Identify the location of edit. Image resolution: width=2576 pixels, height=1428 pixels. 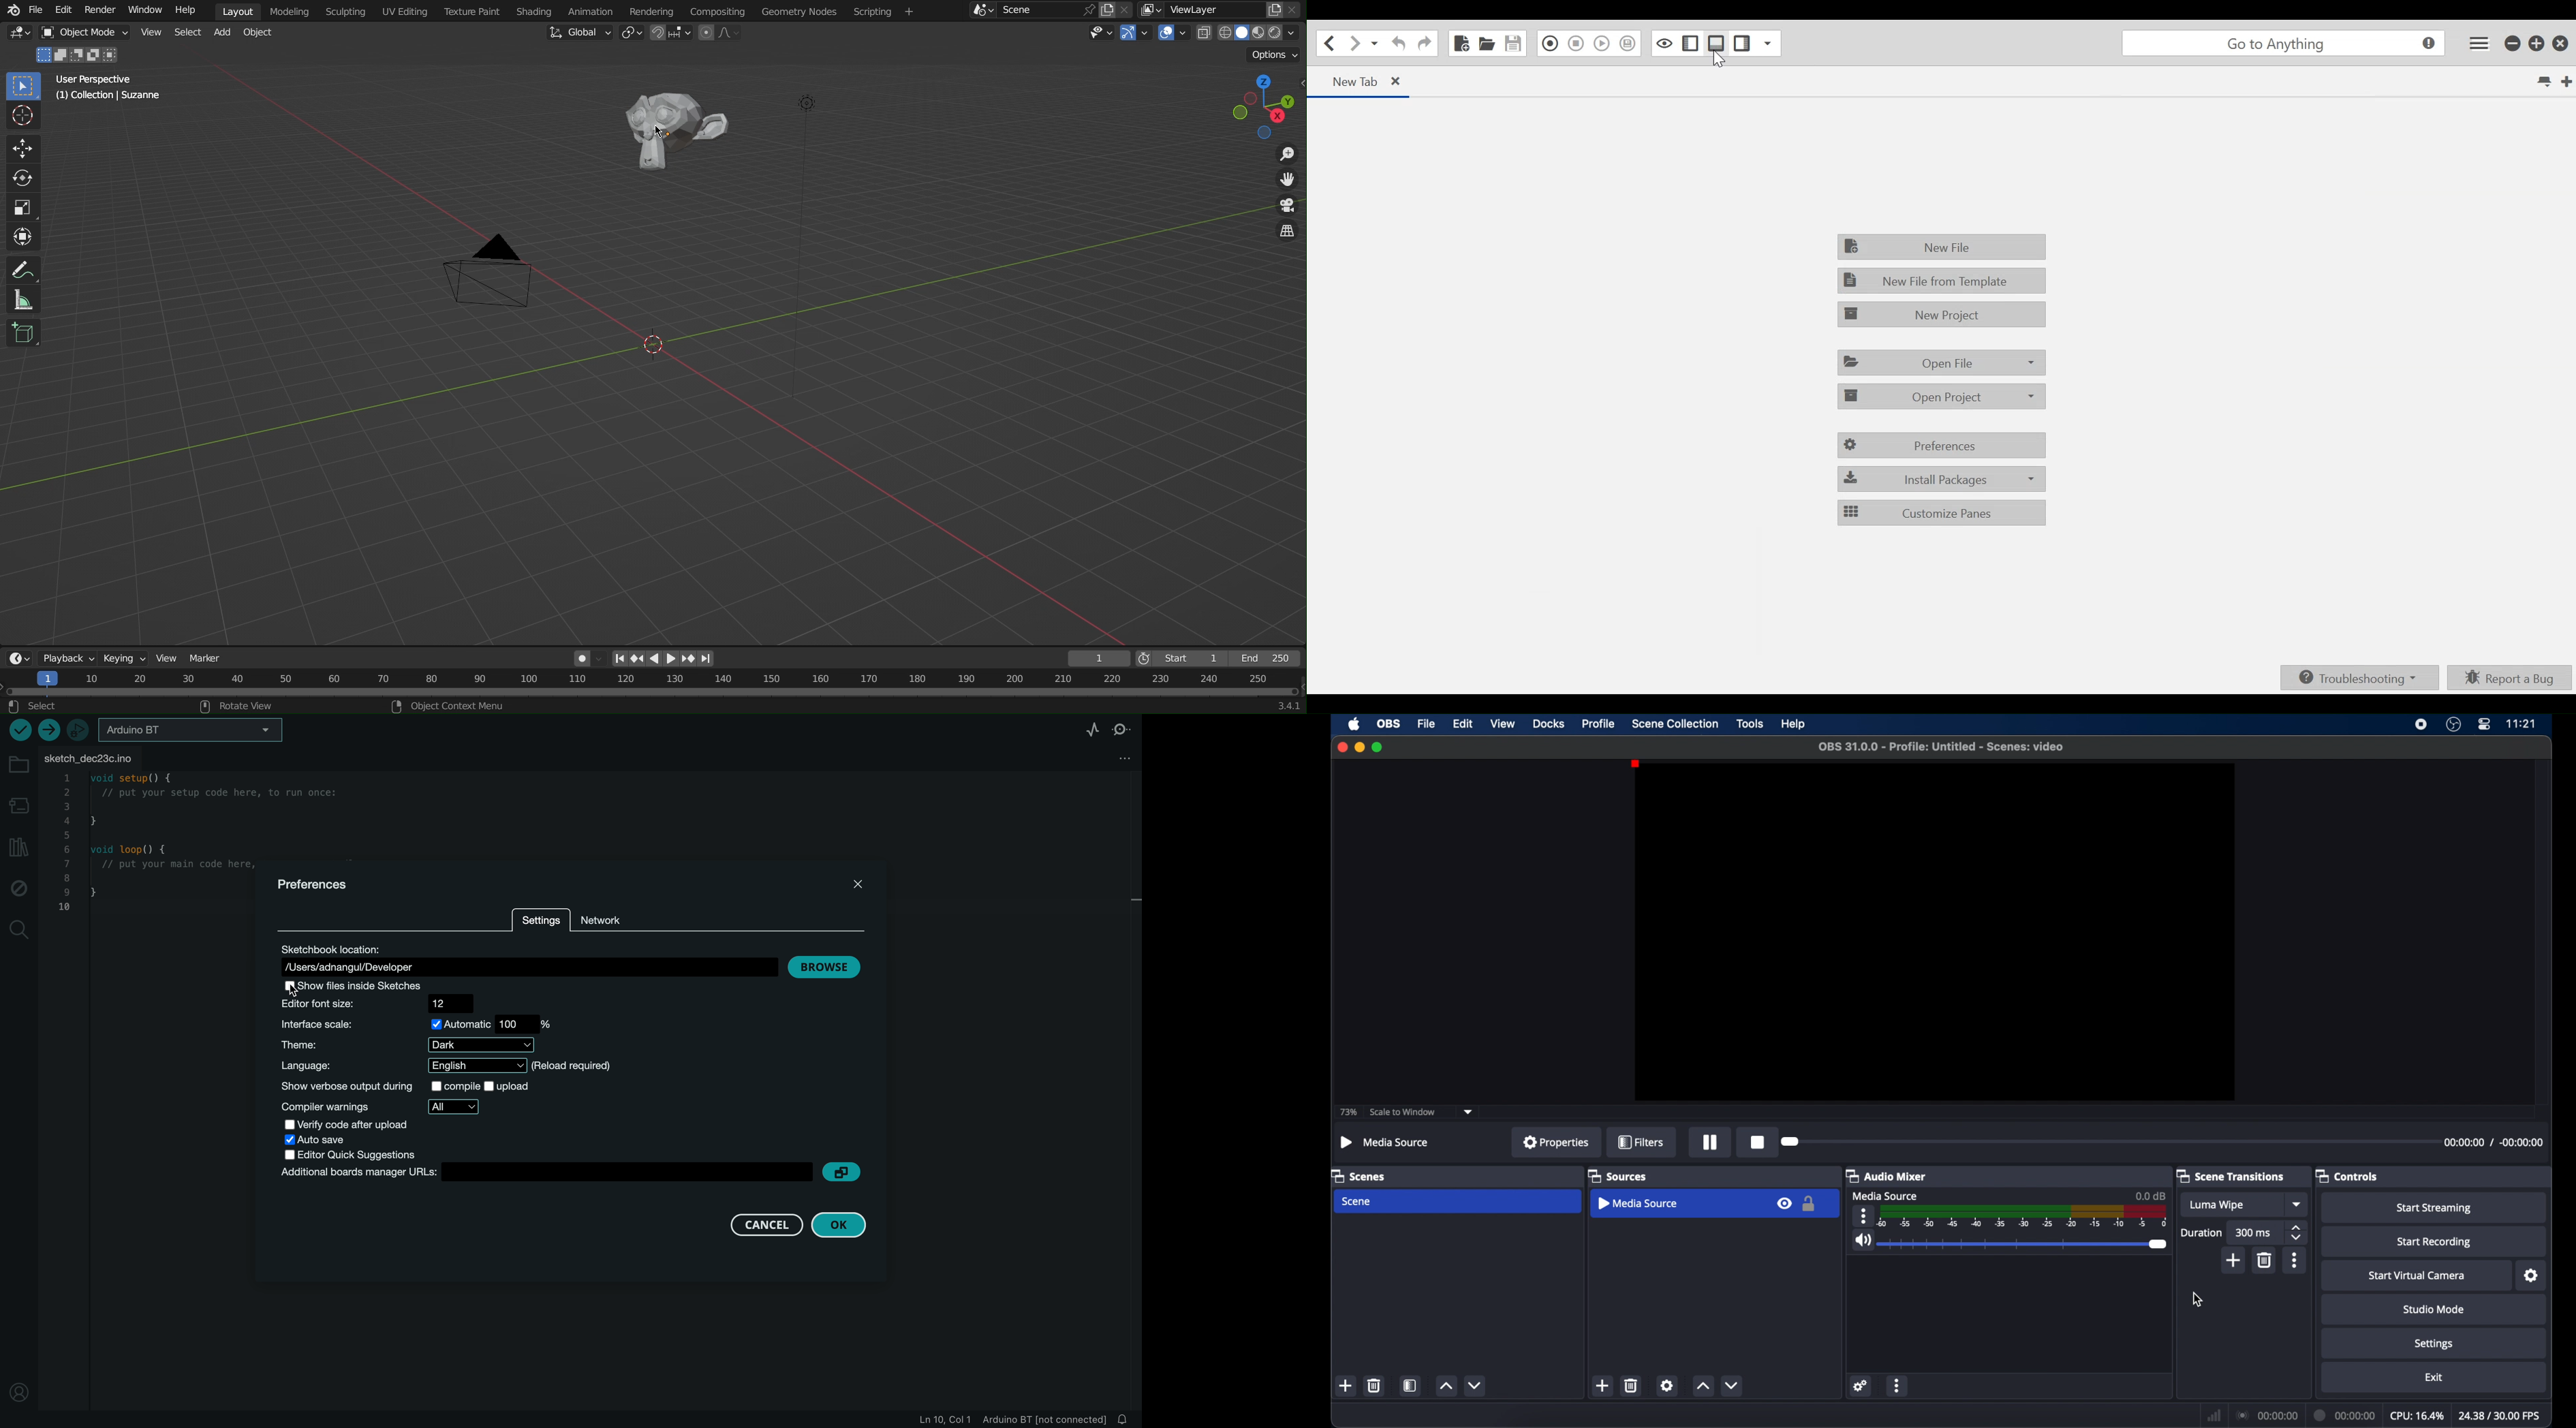
(1462, 725).